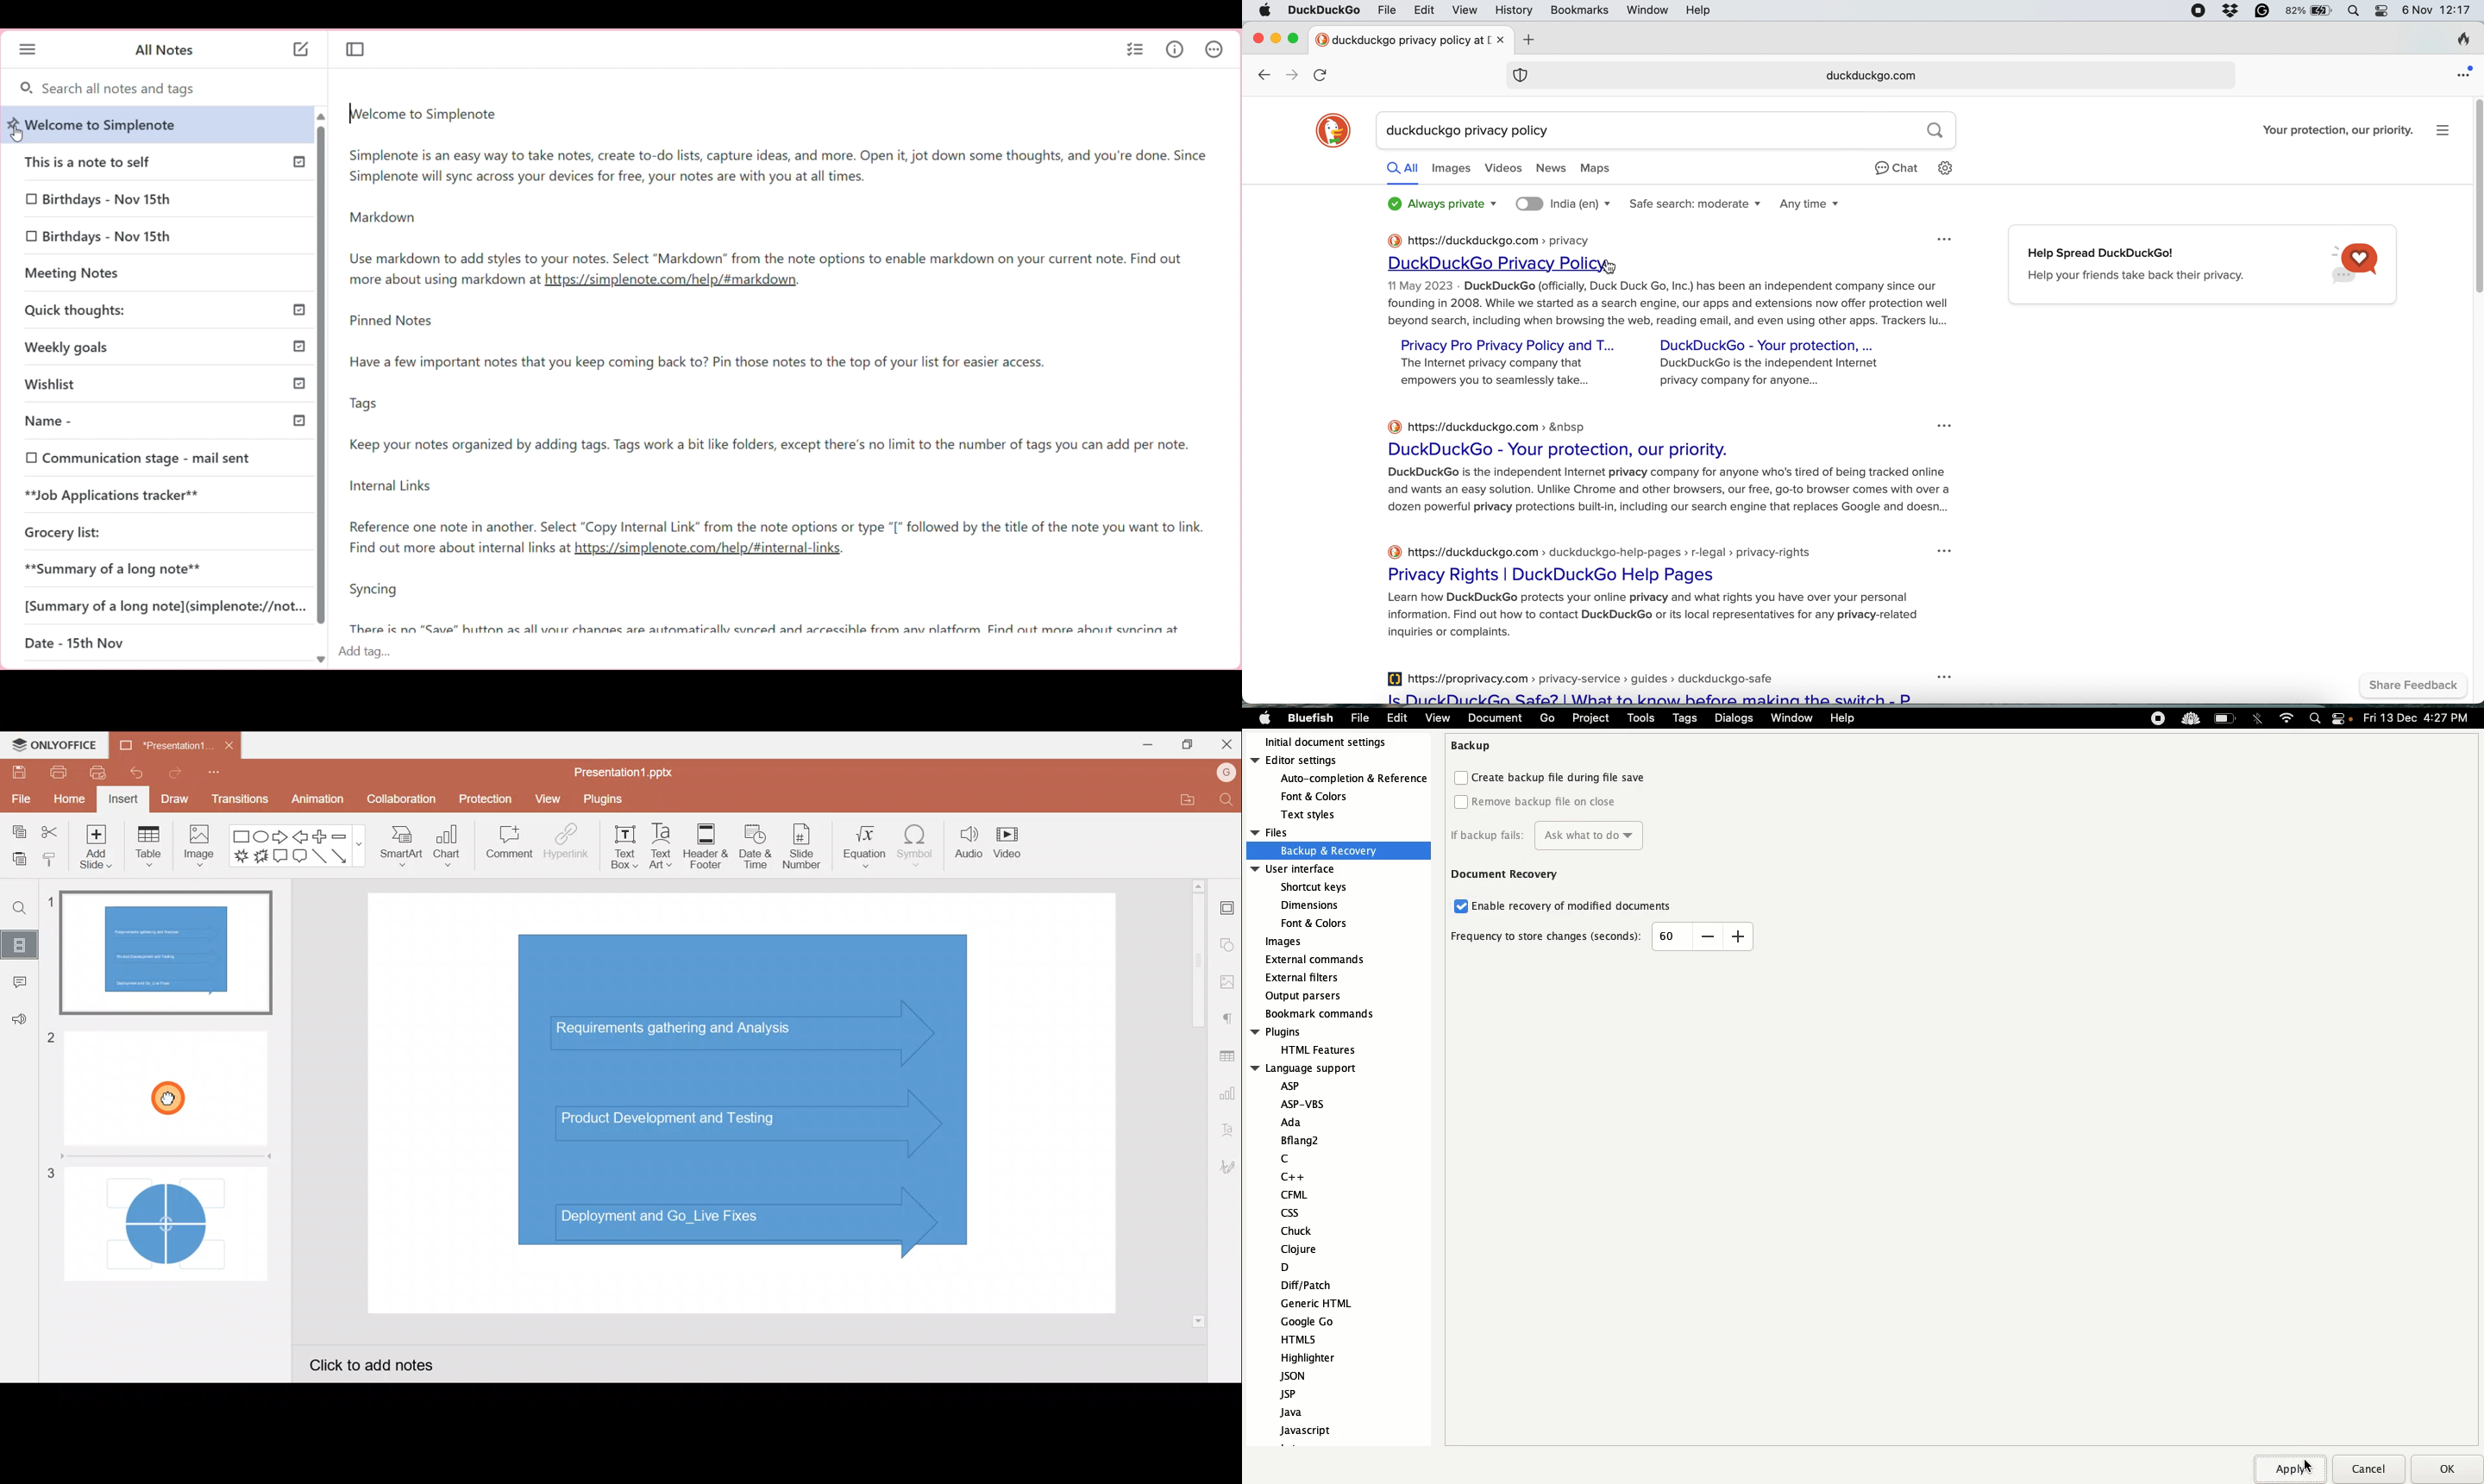  Describe the element at coordinates (19, 798) in the screenshot. I see `File` at that location.